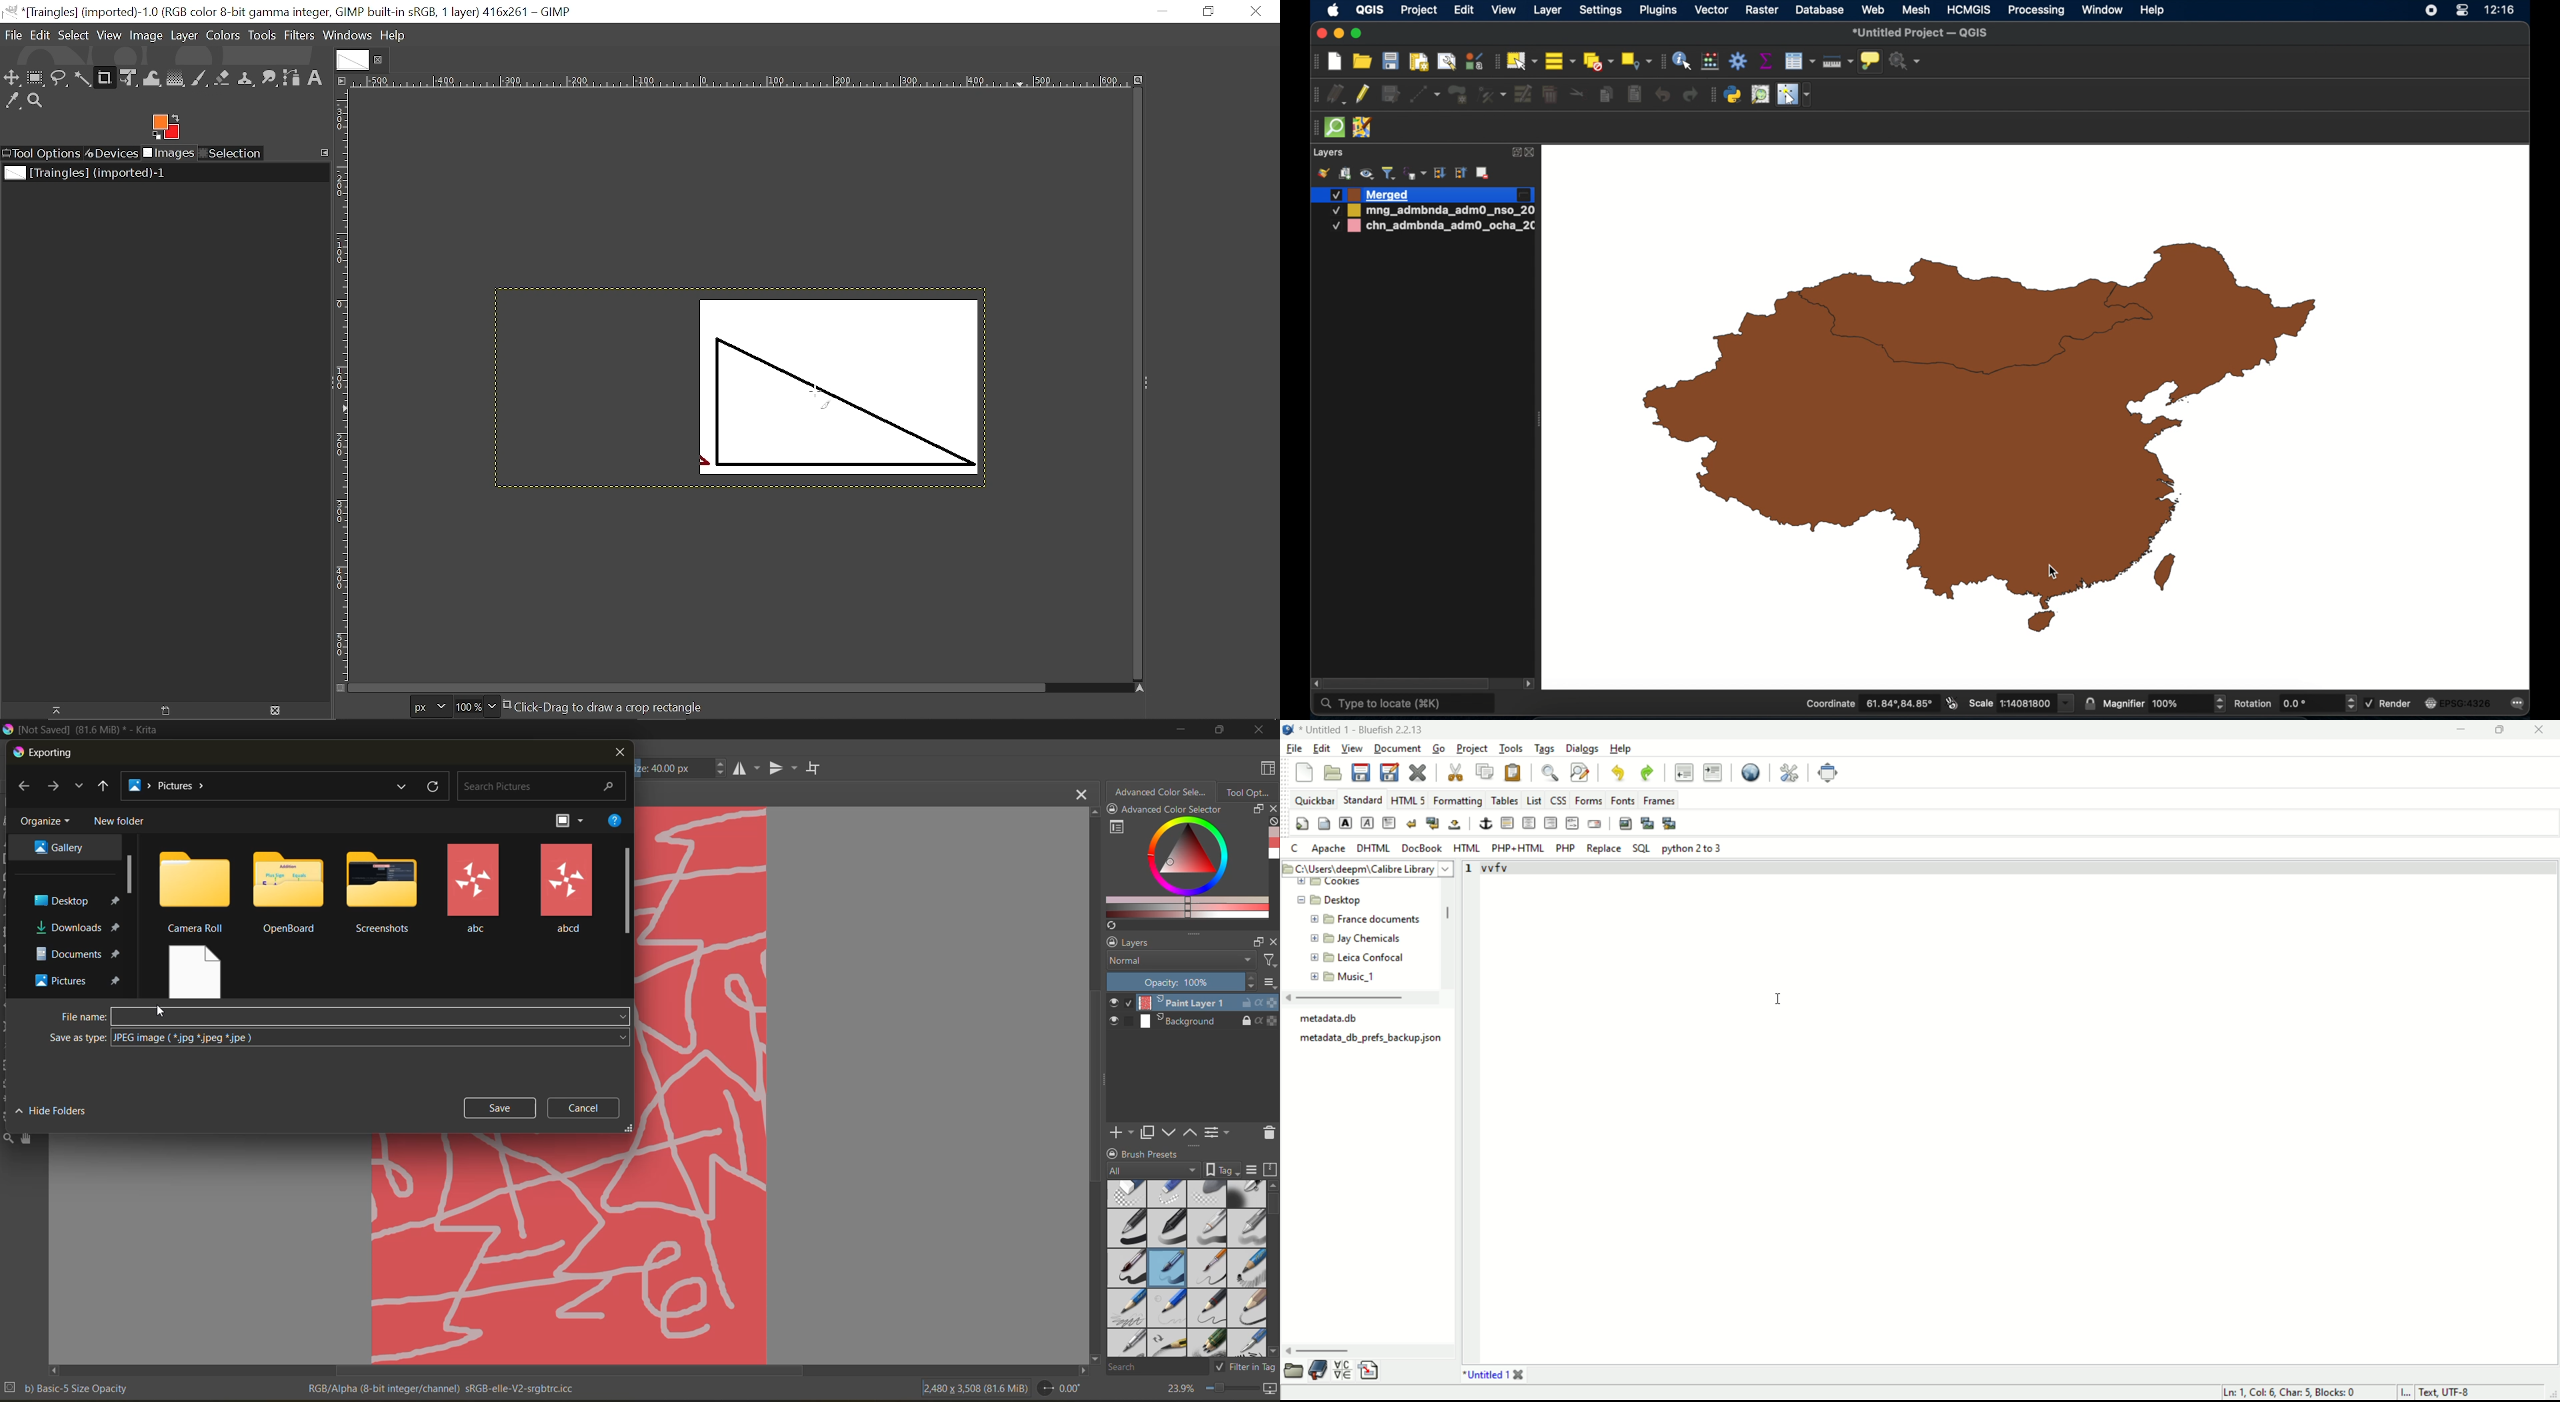 Image resolution: width=2576 pixels, height=1428 pixels. What do you see at coordinates (1119, 1132) in the screenshot?
I see `add` at bounding box center [1119, 1132].